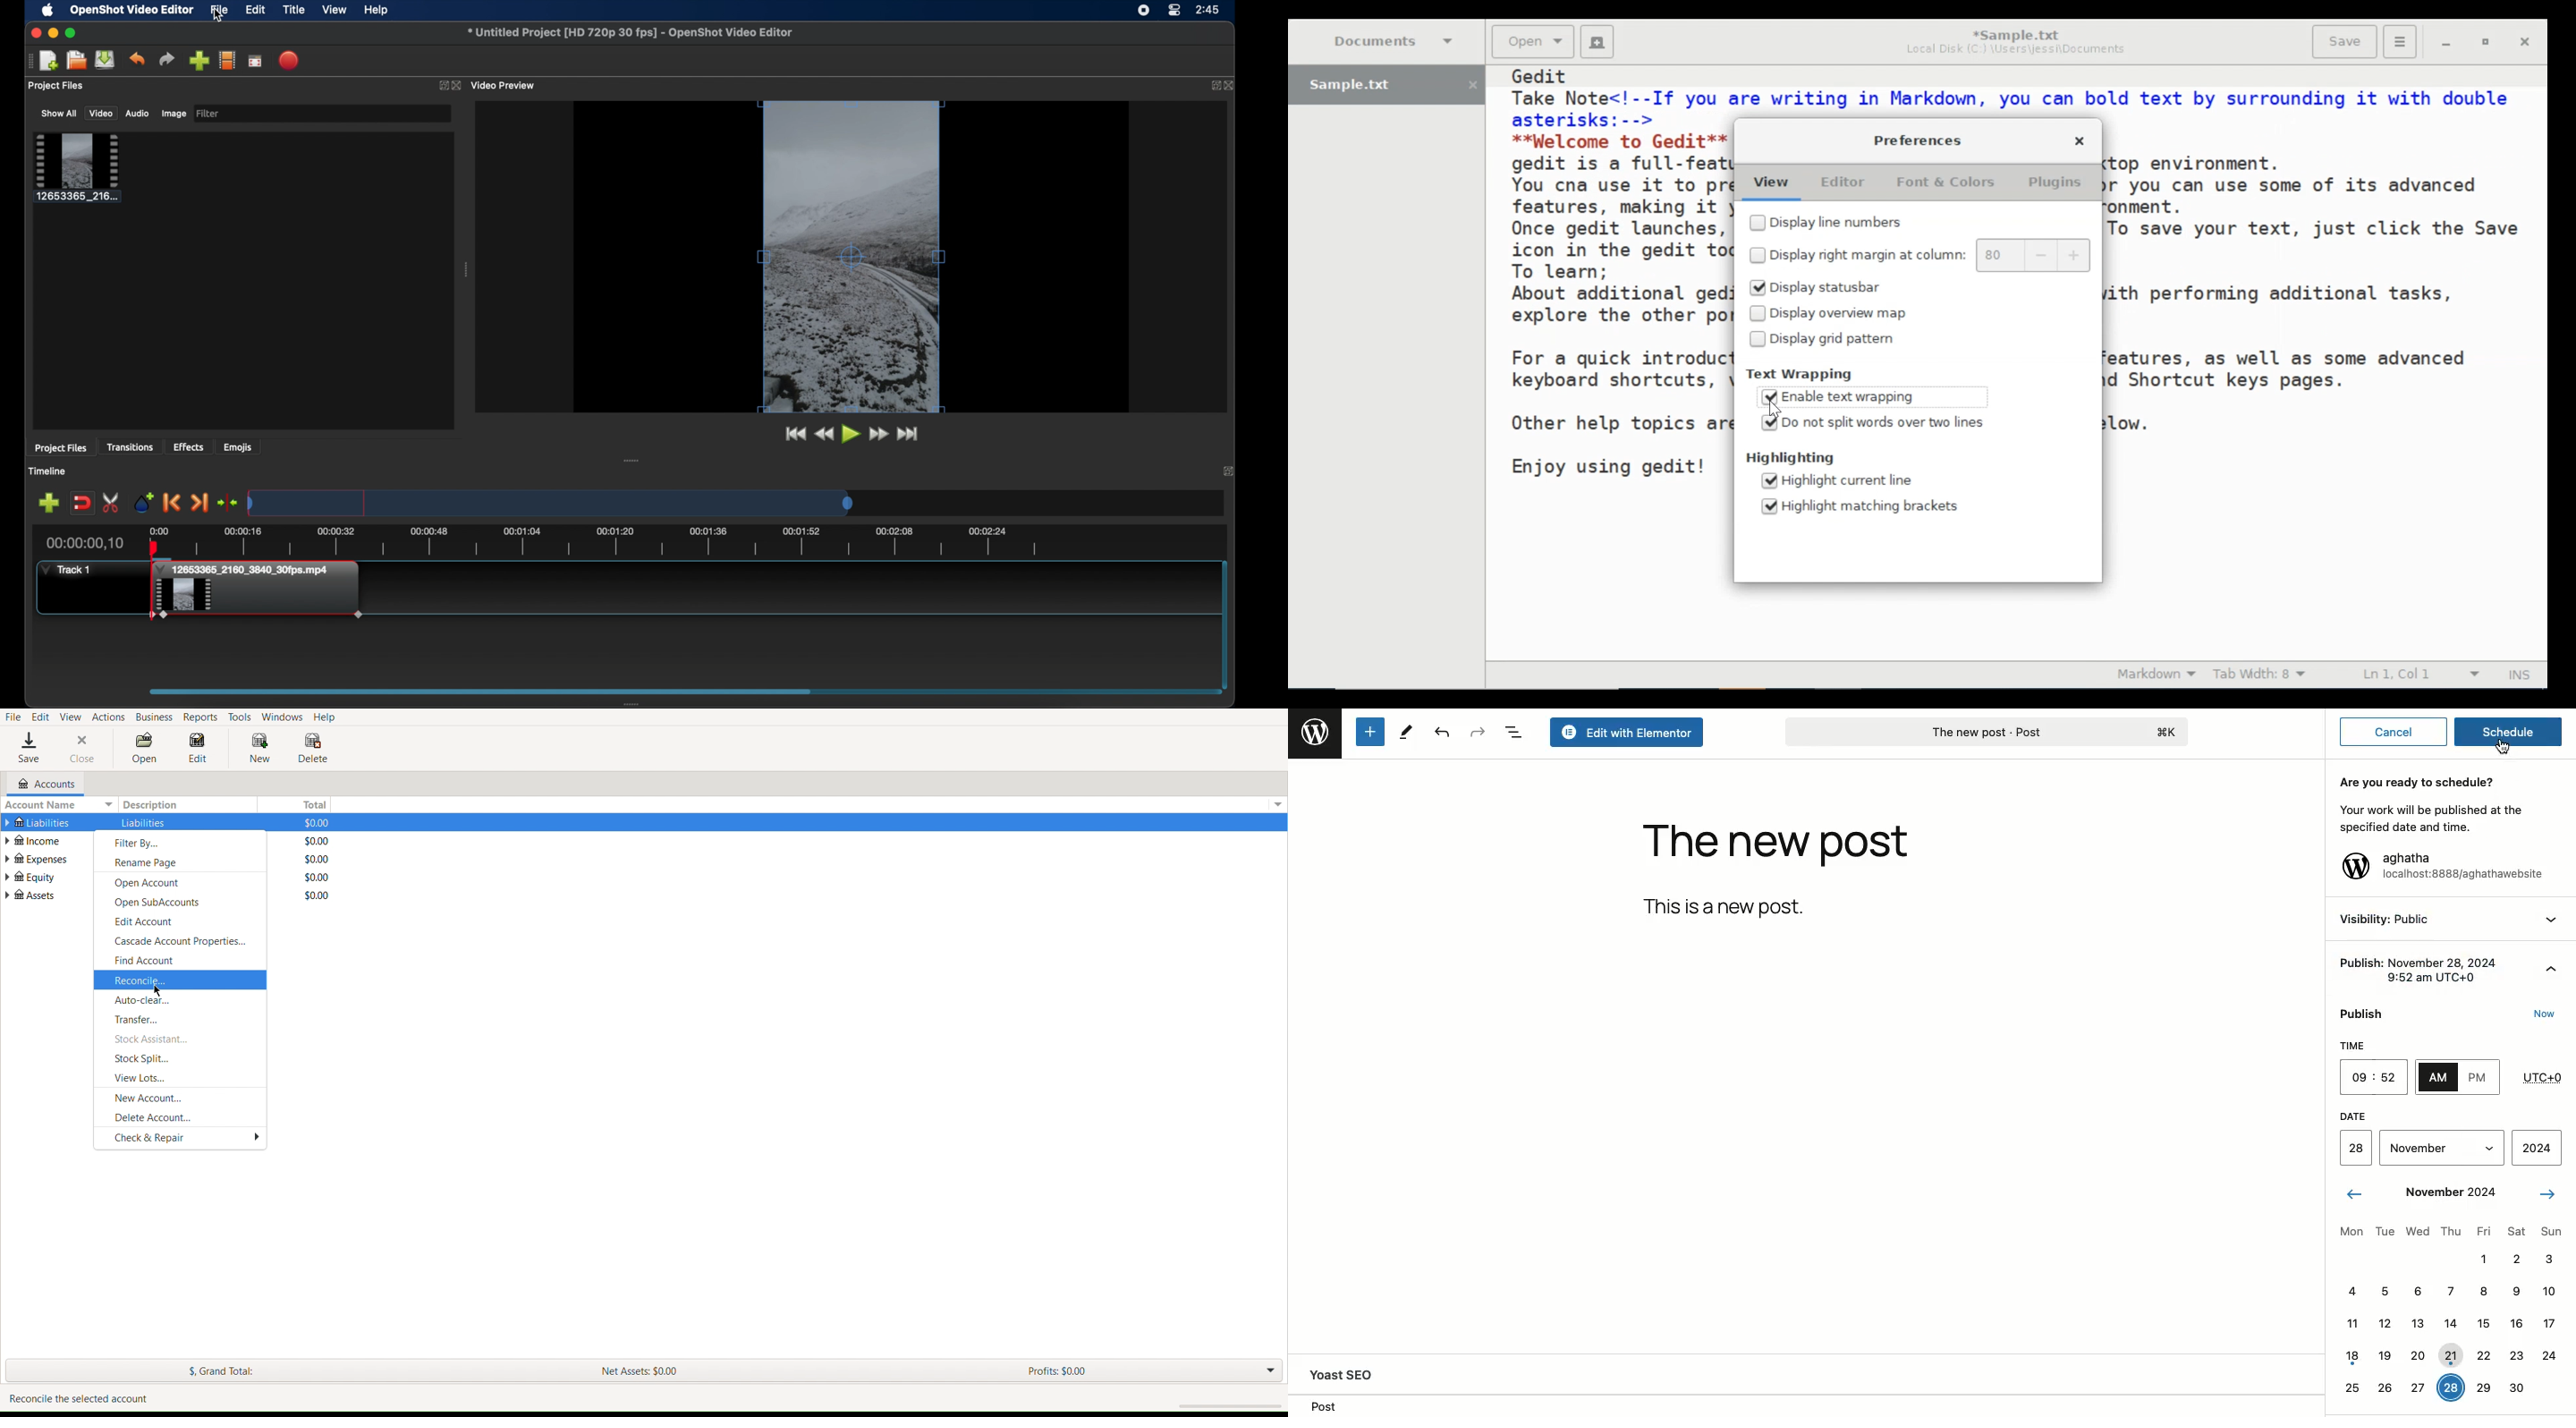 This screenshot has width=2576, height=1428. What do you see at coordinates (1370, 732) in the screenshot?
I see `Add new block` at bounding box center [1370, 732].